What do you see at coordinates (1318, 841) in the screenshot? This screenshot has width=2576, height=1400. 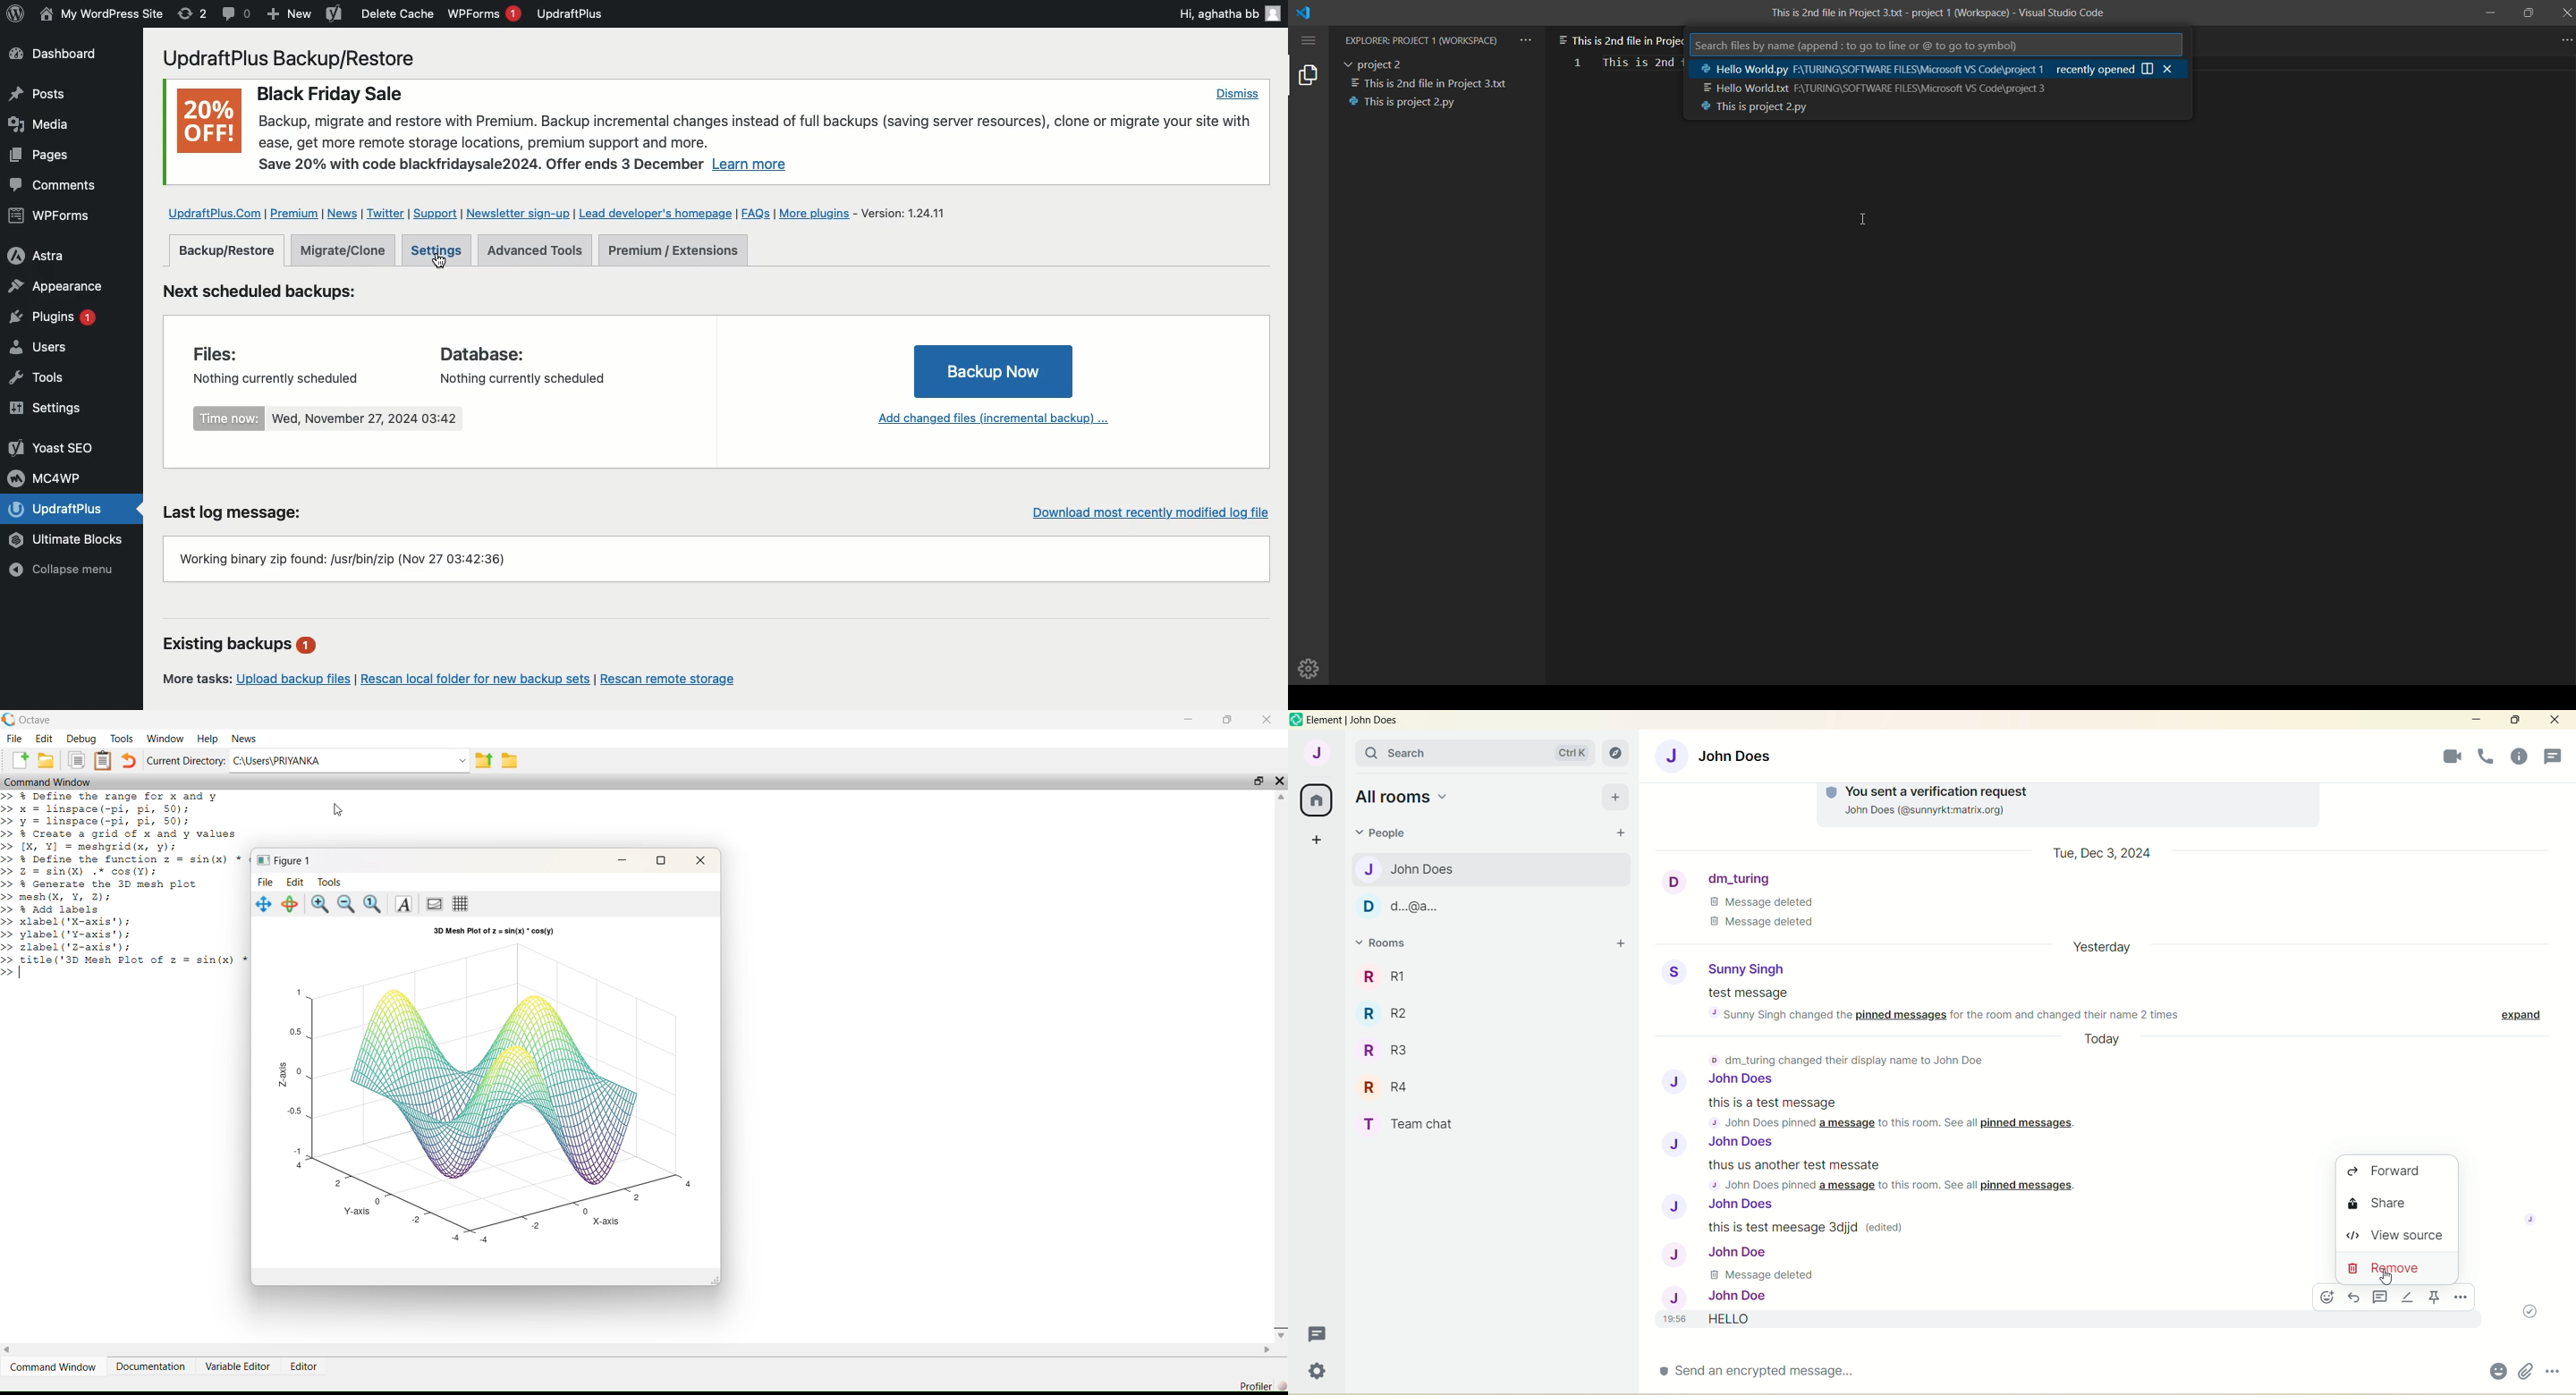 I see `create a space` at bounding box center [1318, 841].